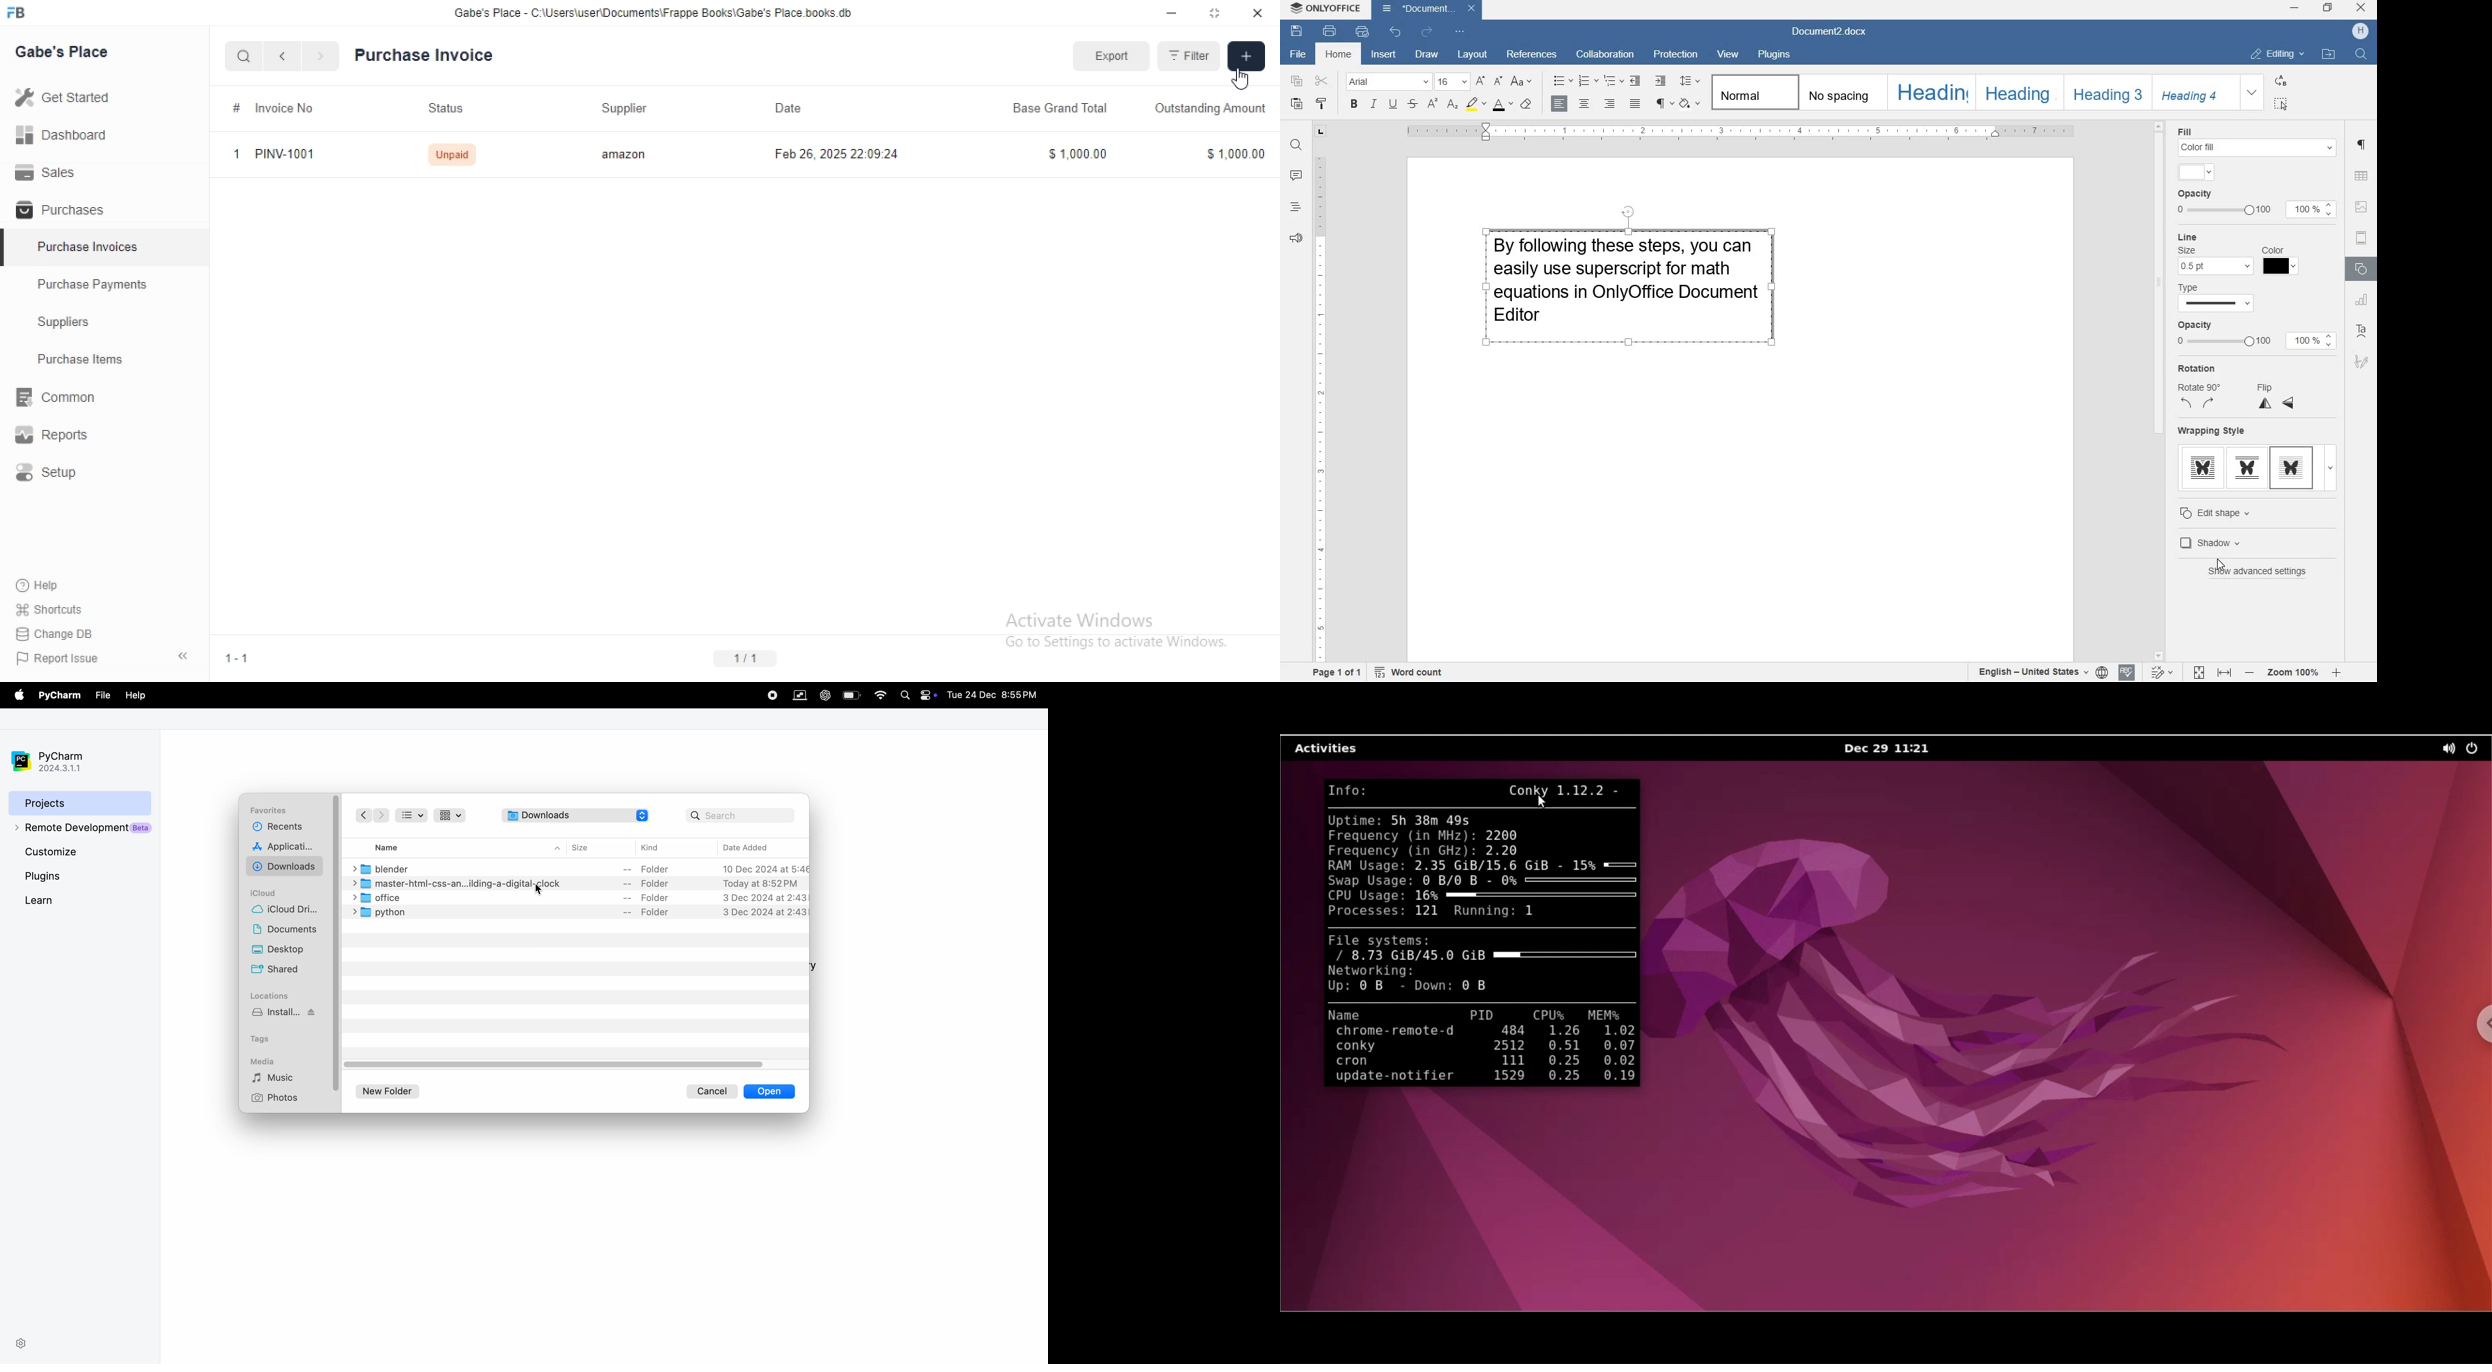  I want to click on Frappe Books logo, so click(15, 12).